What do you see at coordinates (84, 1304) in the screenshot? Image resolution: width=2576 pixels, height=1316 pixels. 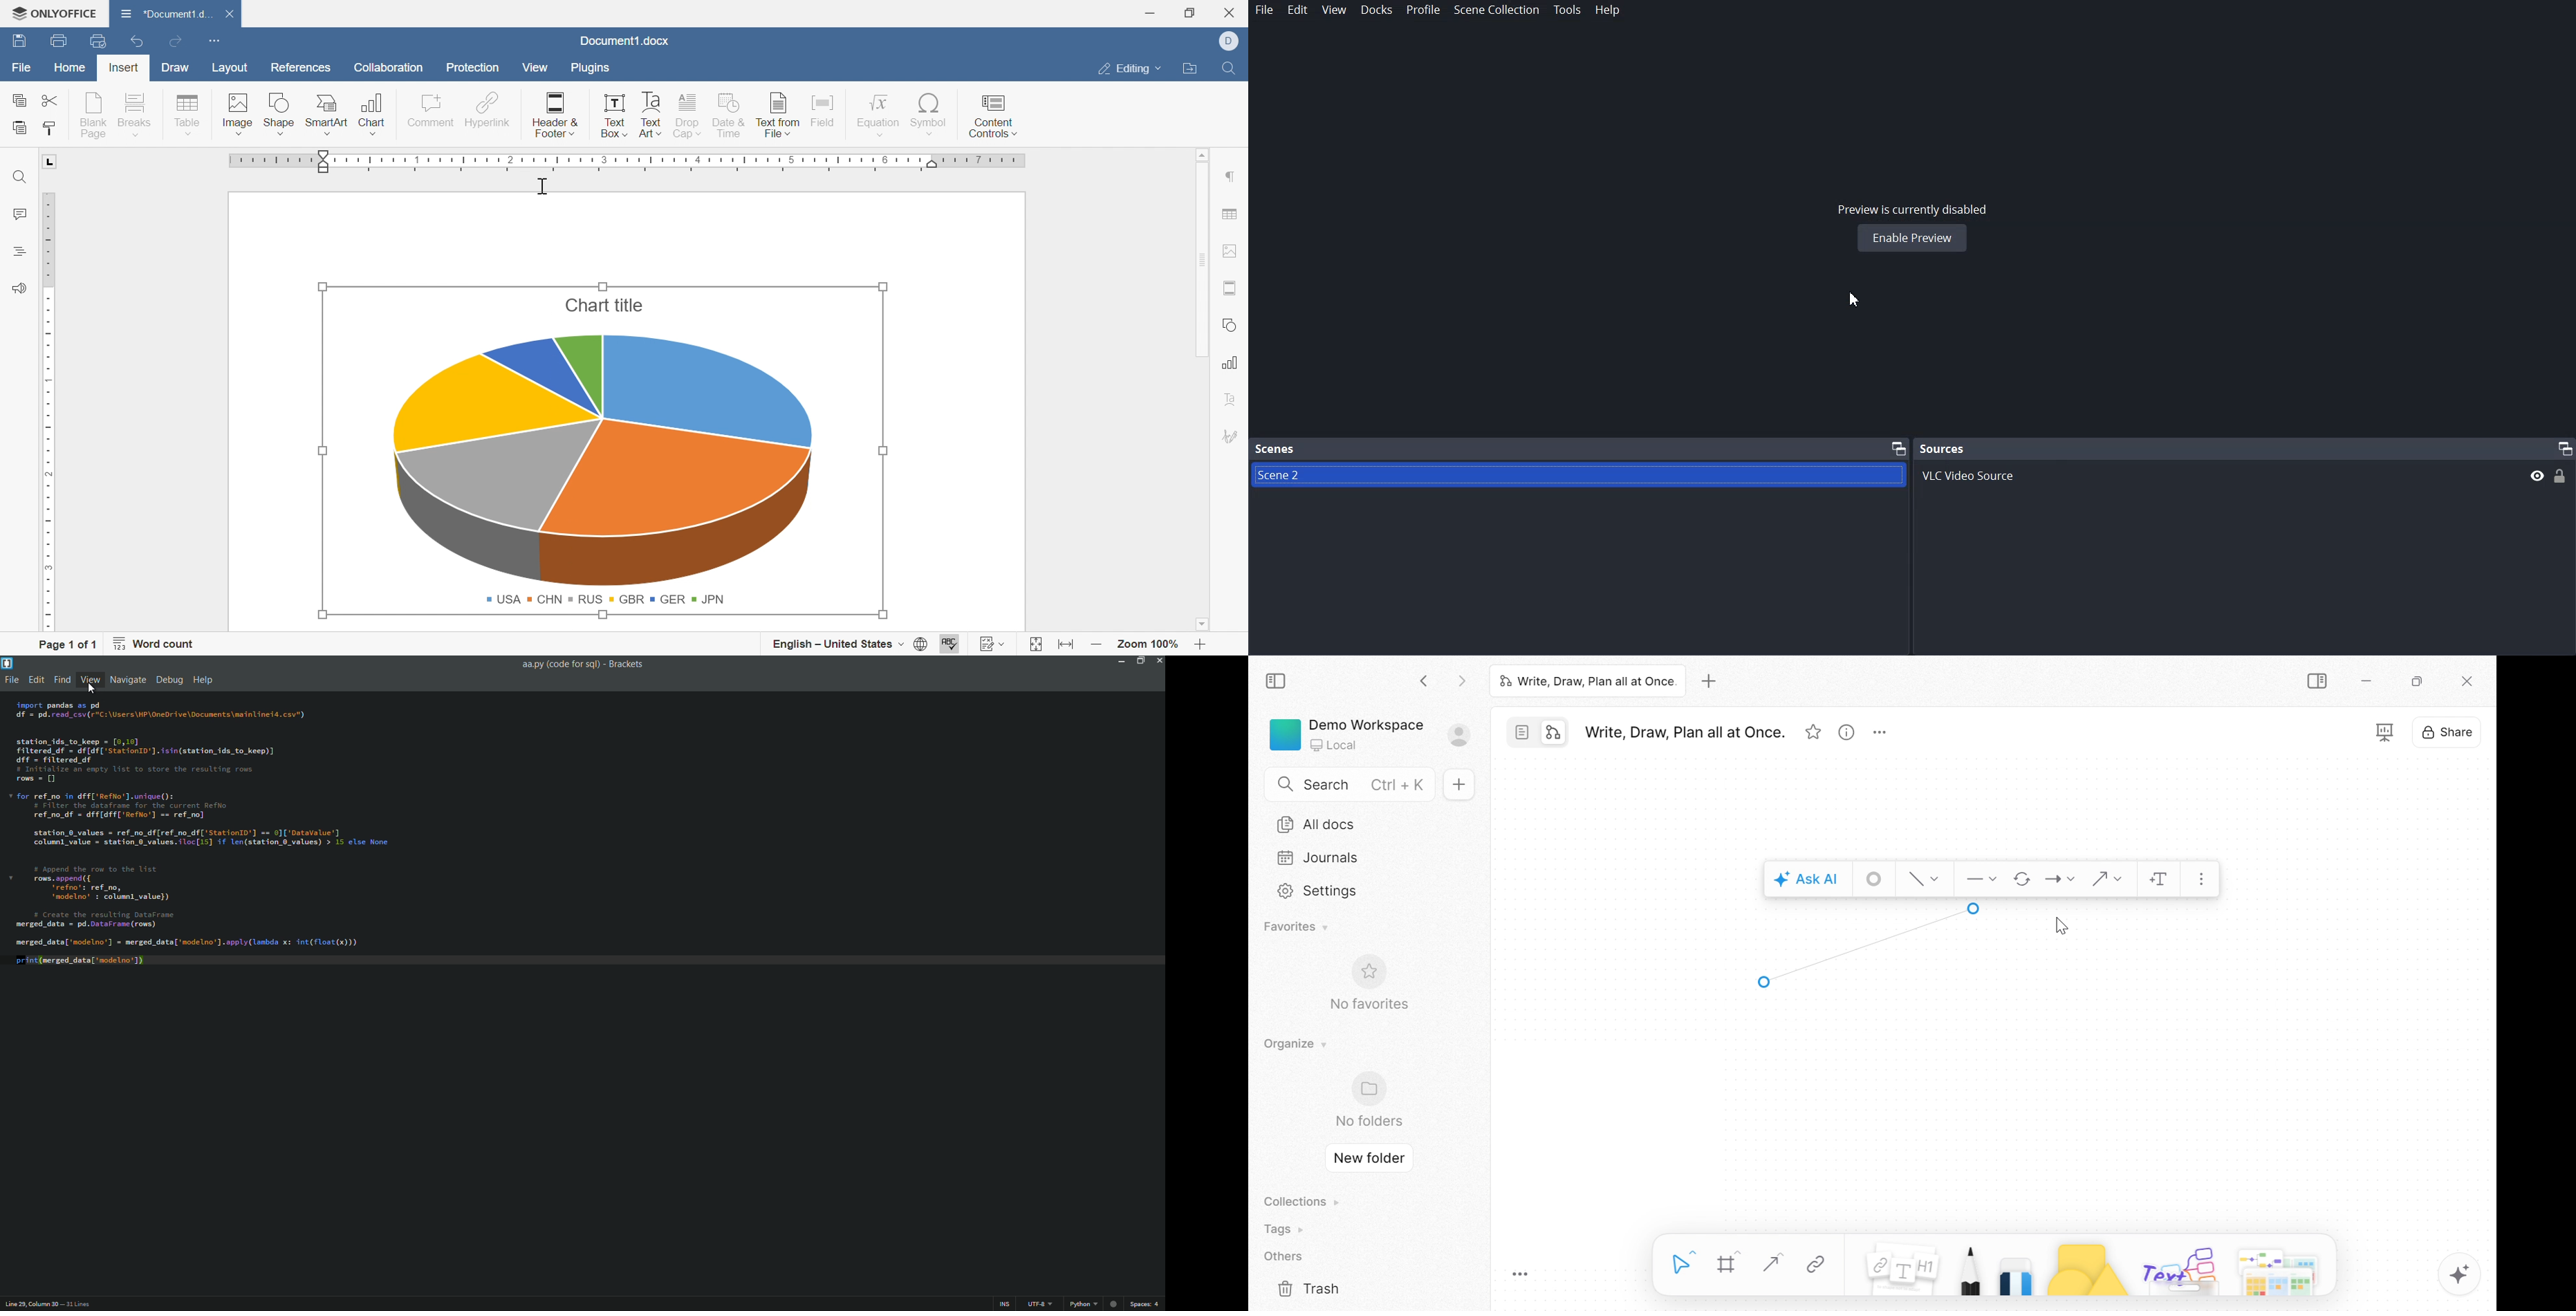 I see `number of lines text field` at bounding box center [84, 1304].